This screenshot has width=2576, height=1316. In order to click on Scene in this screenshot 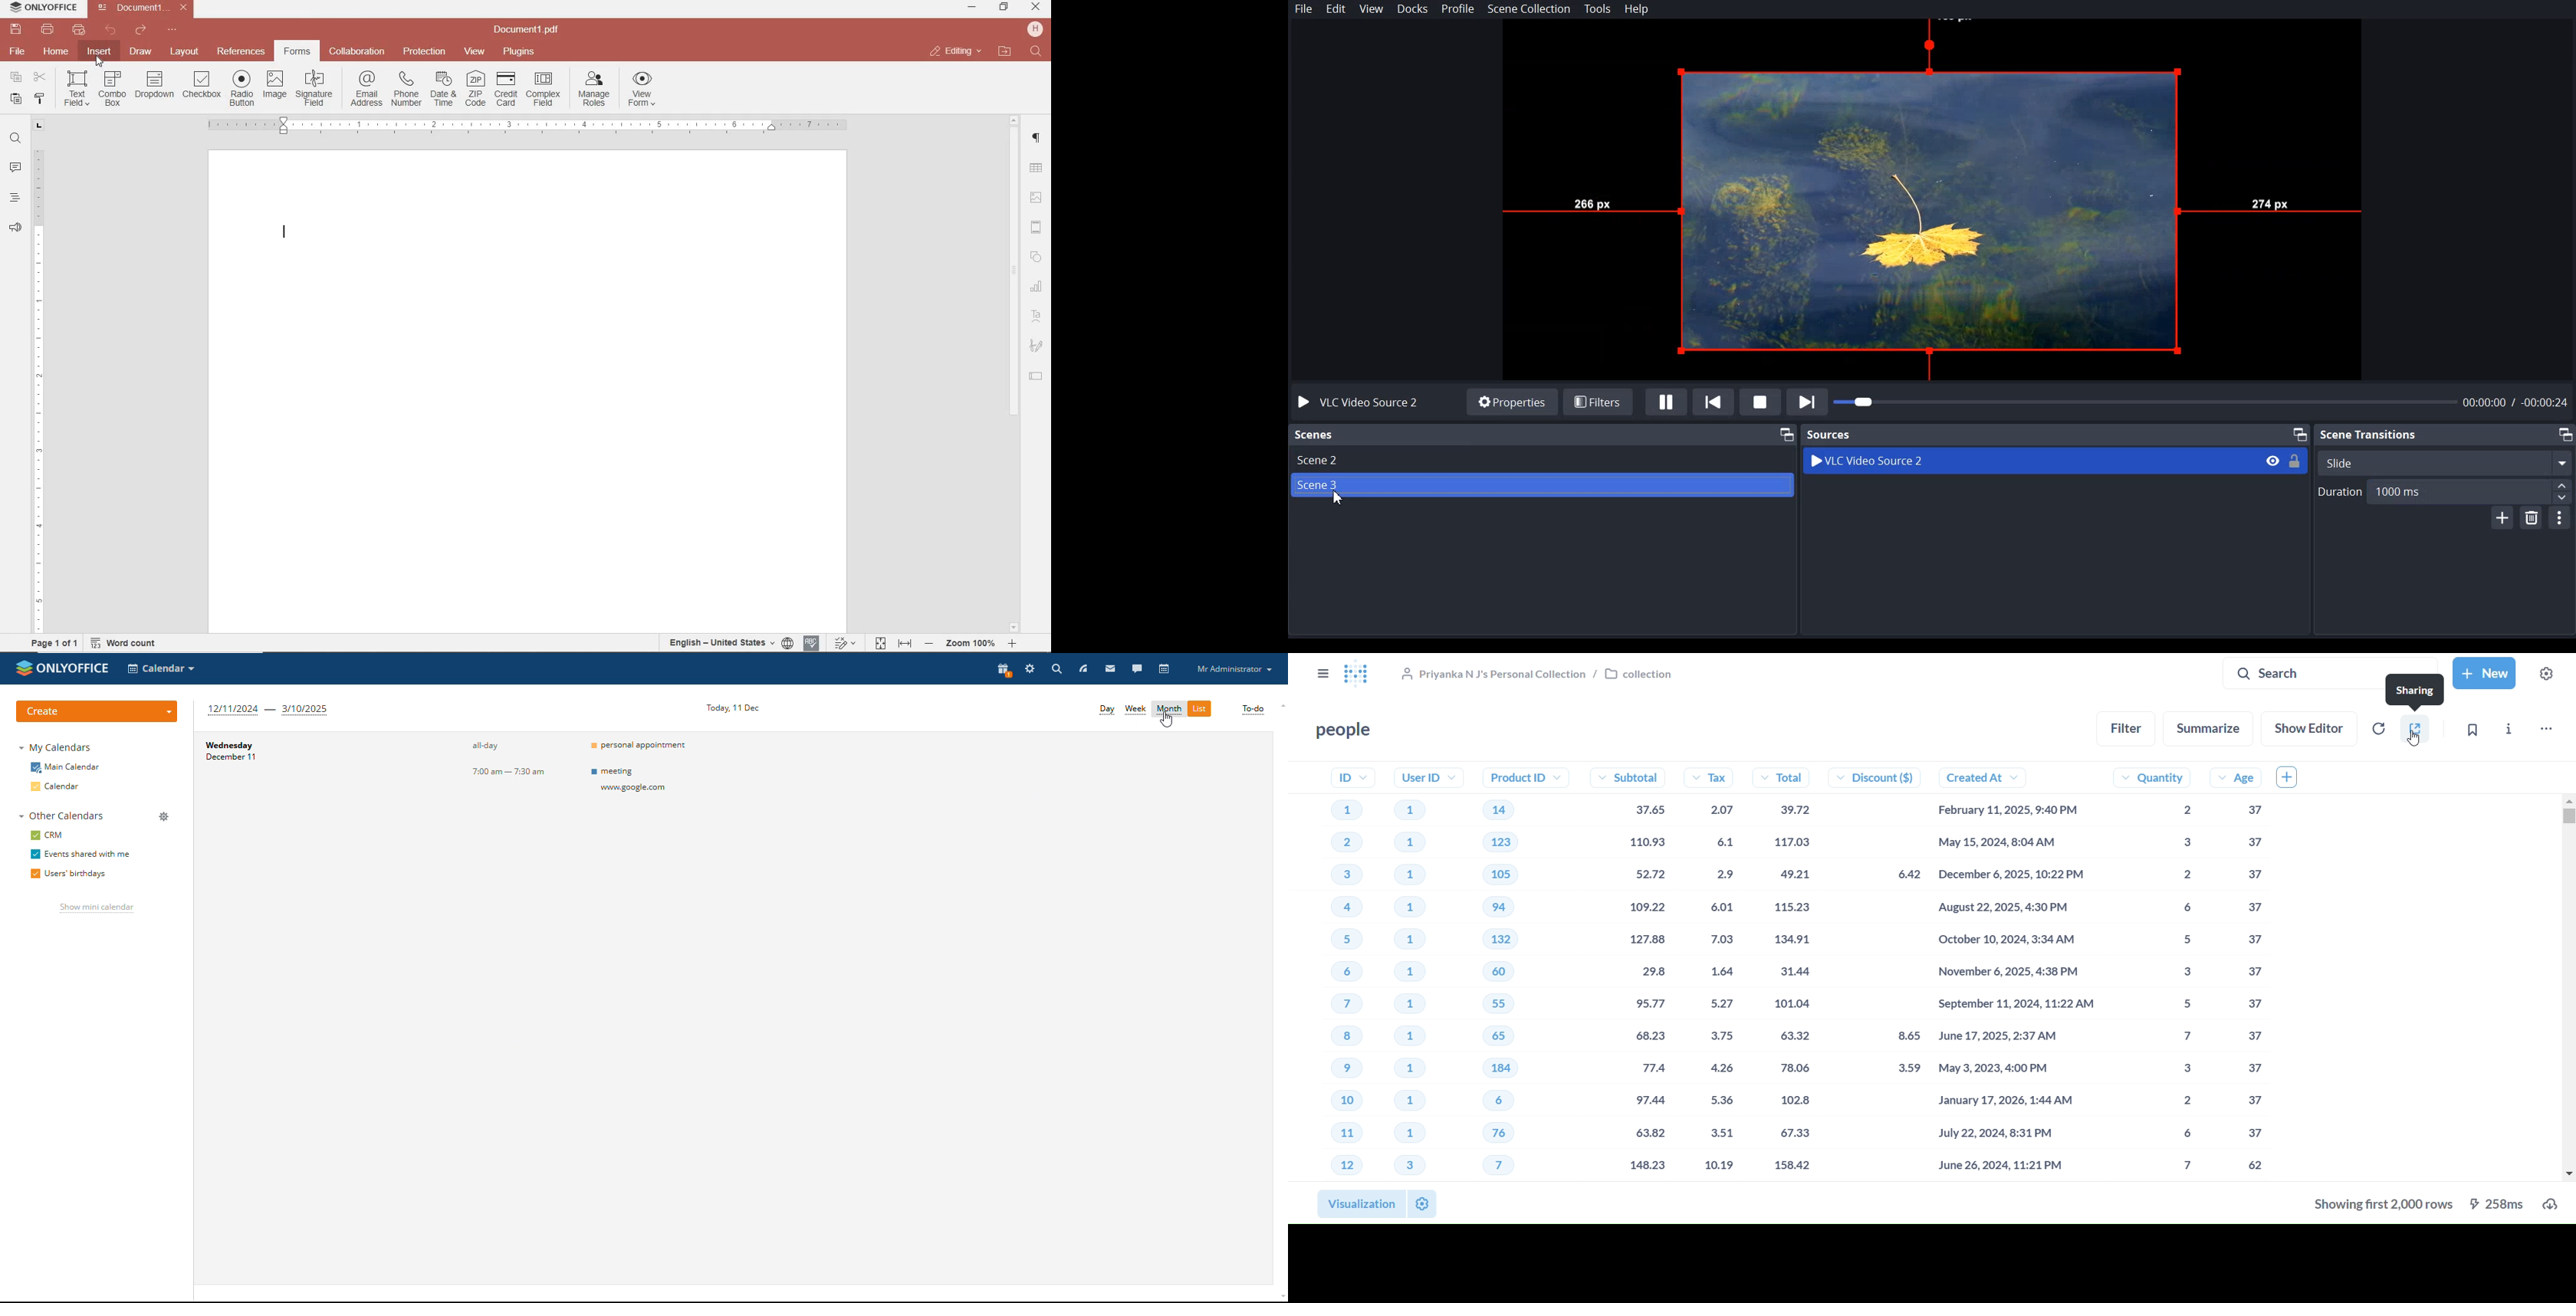, I will do `click(1542, 459)`.